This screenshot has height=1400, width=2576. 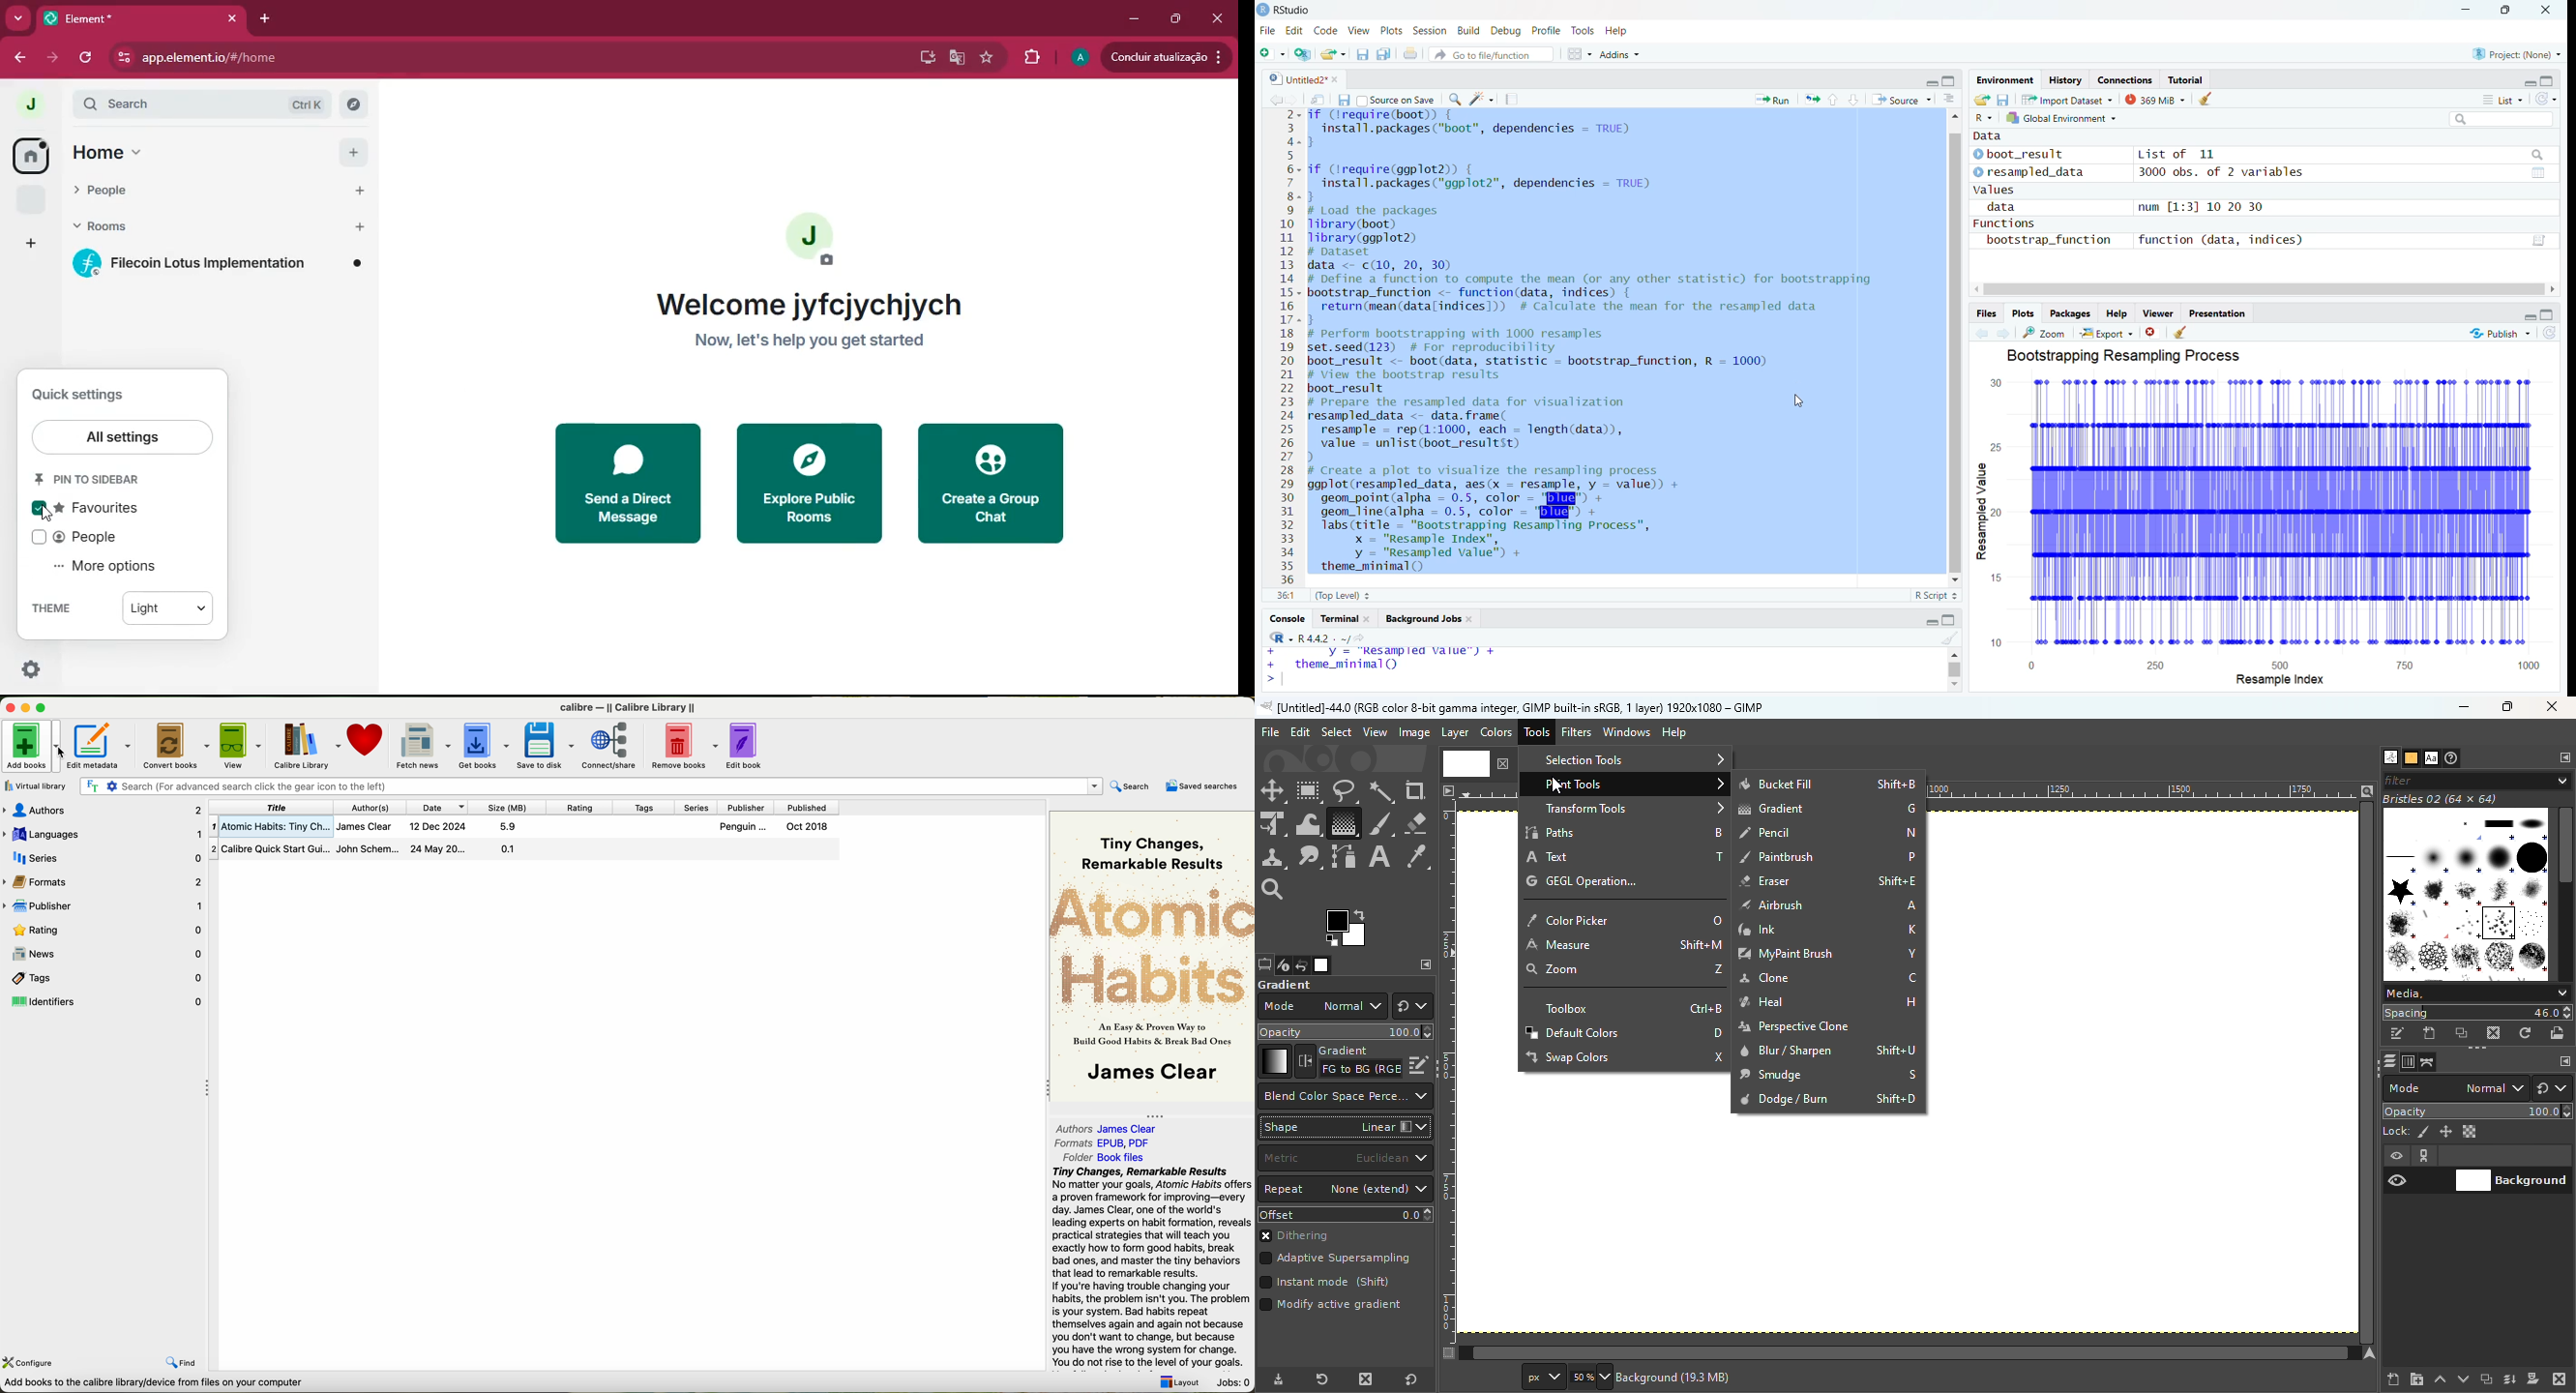 I want to click on search bar, so click(x=2499, y=118).